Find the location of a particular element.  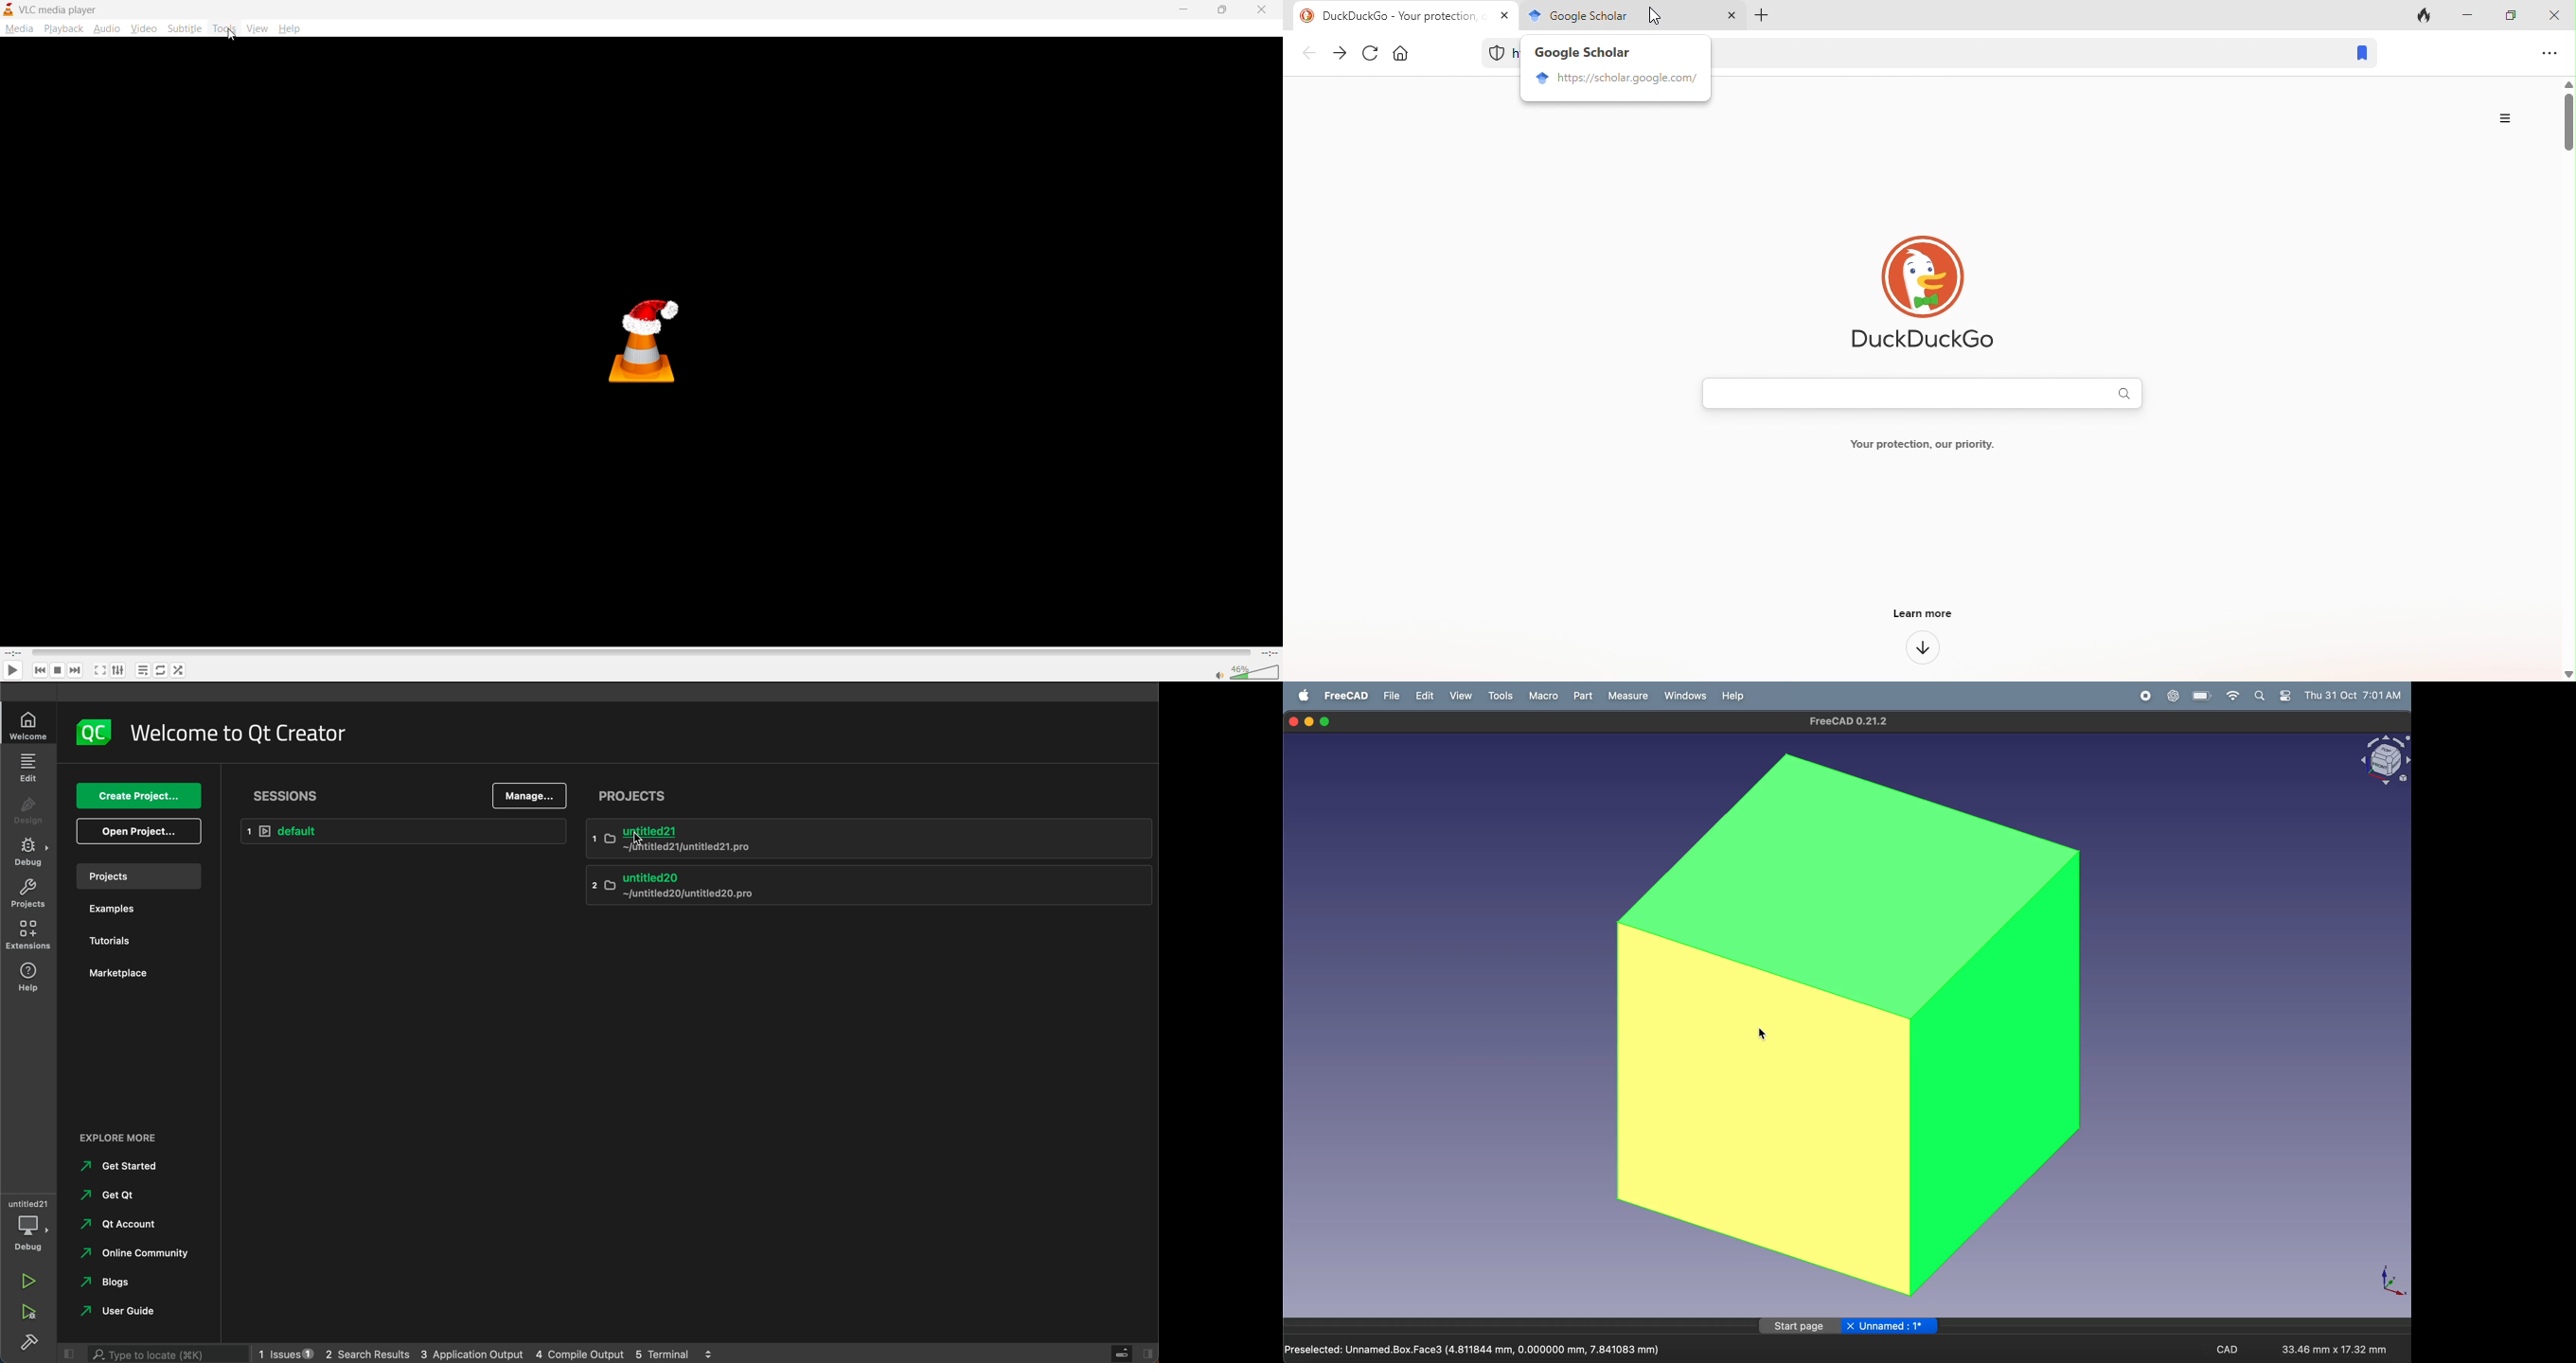

view is located at coordinates (1464, 696).